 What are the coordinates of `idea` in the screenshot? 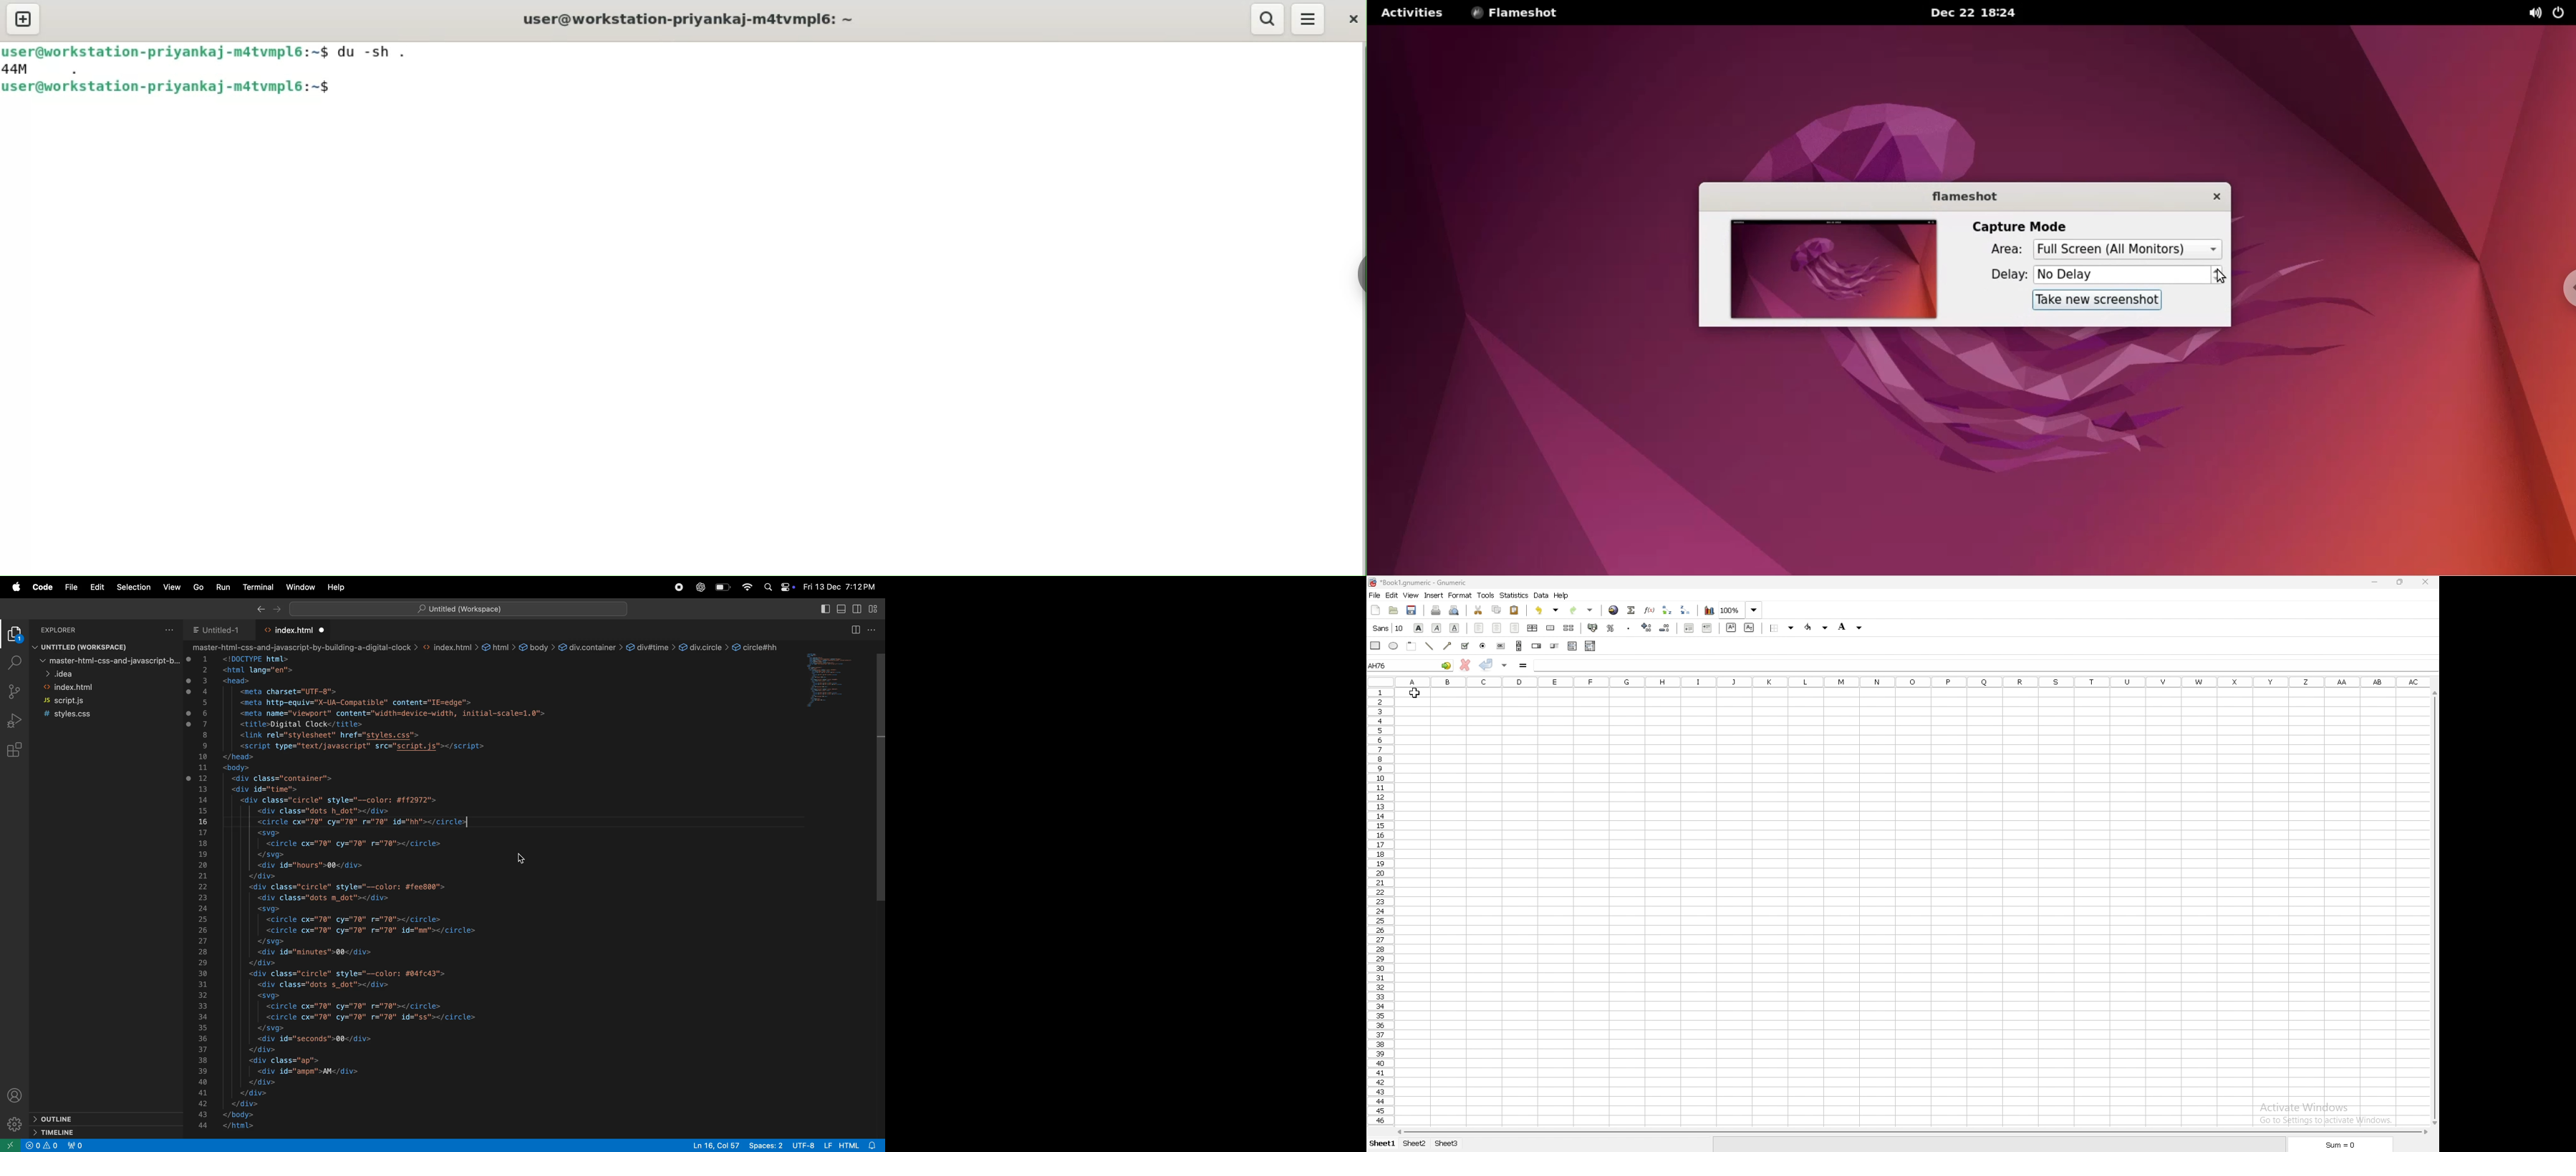 It's located at (103, 675).